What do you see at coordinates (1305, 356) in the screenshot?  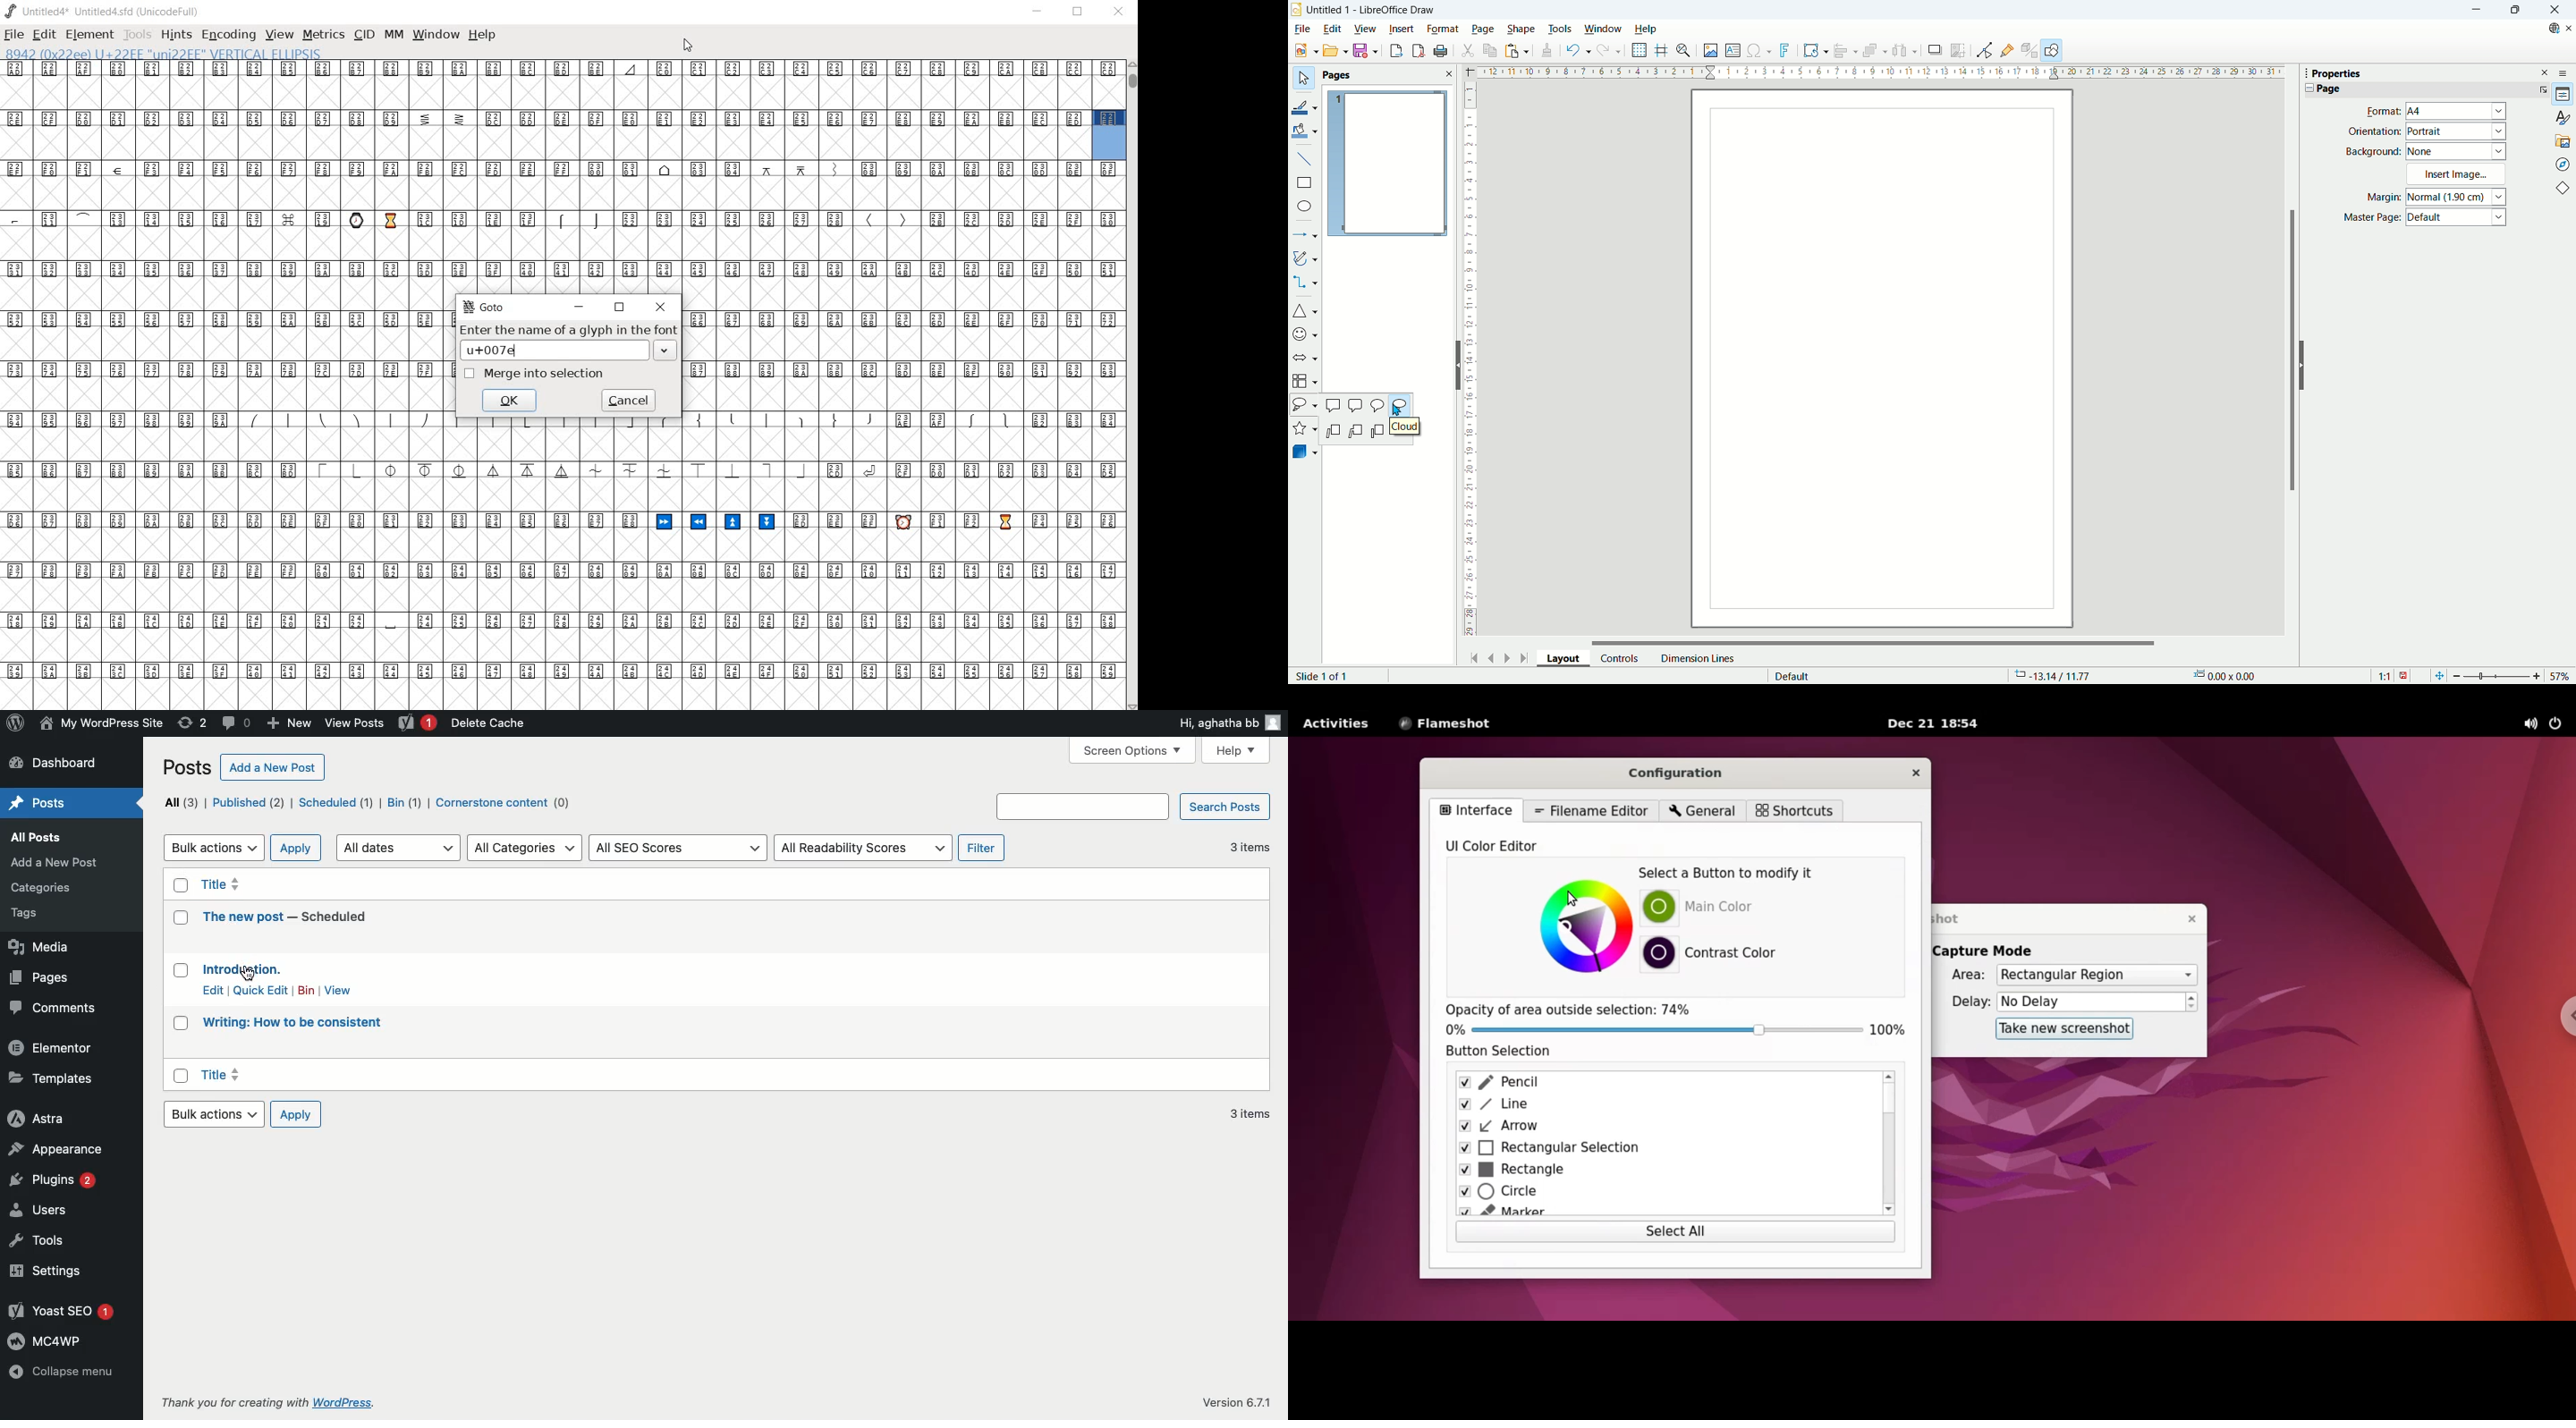 I see `solid arrow` at bounding box center [1305, 356].